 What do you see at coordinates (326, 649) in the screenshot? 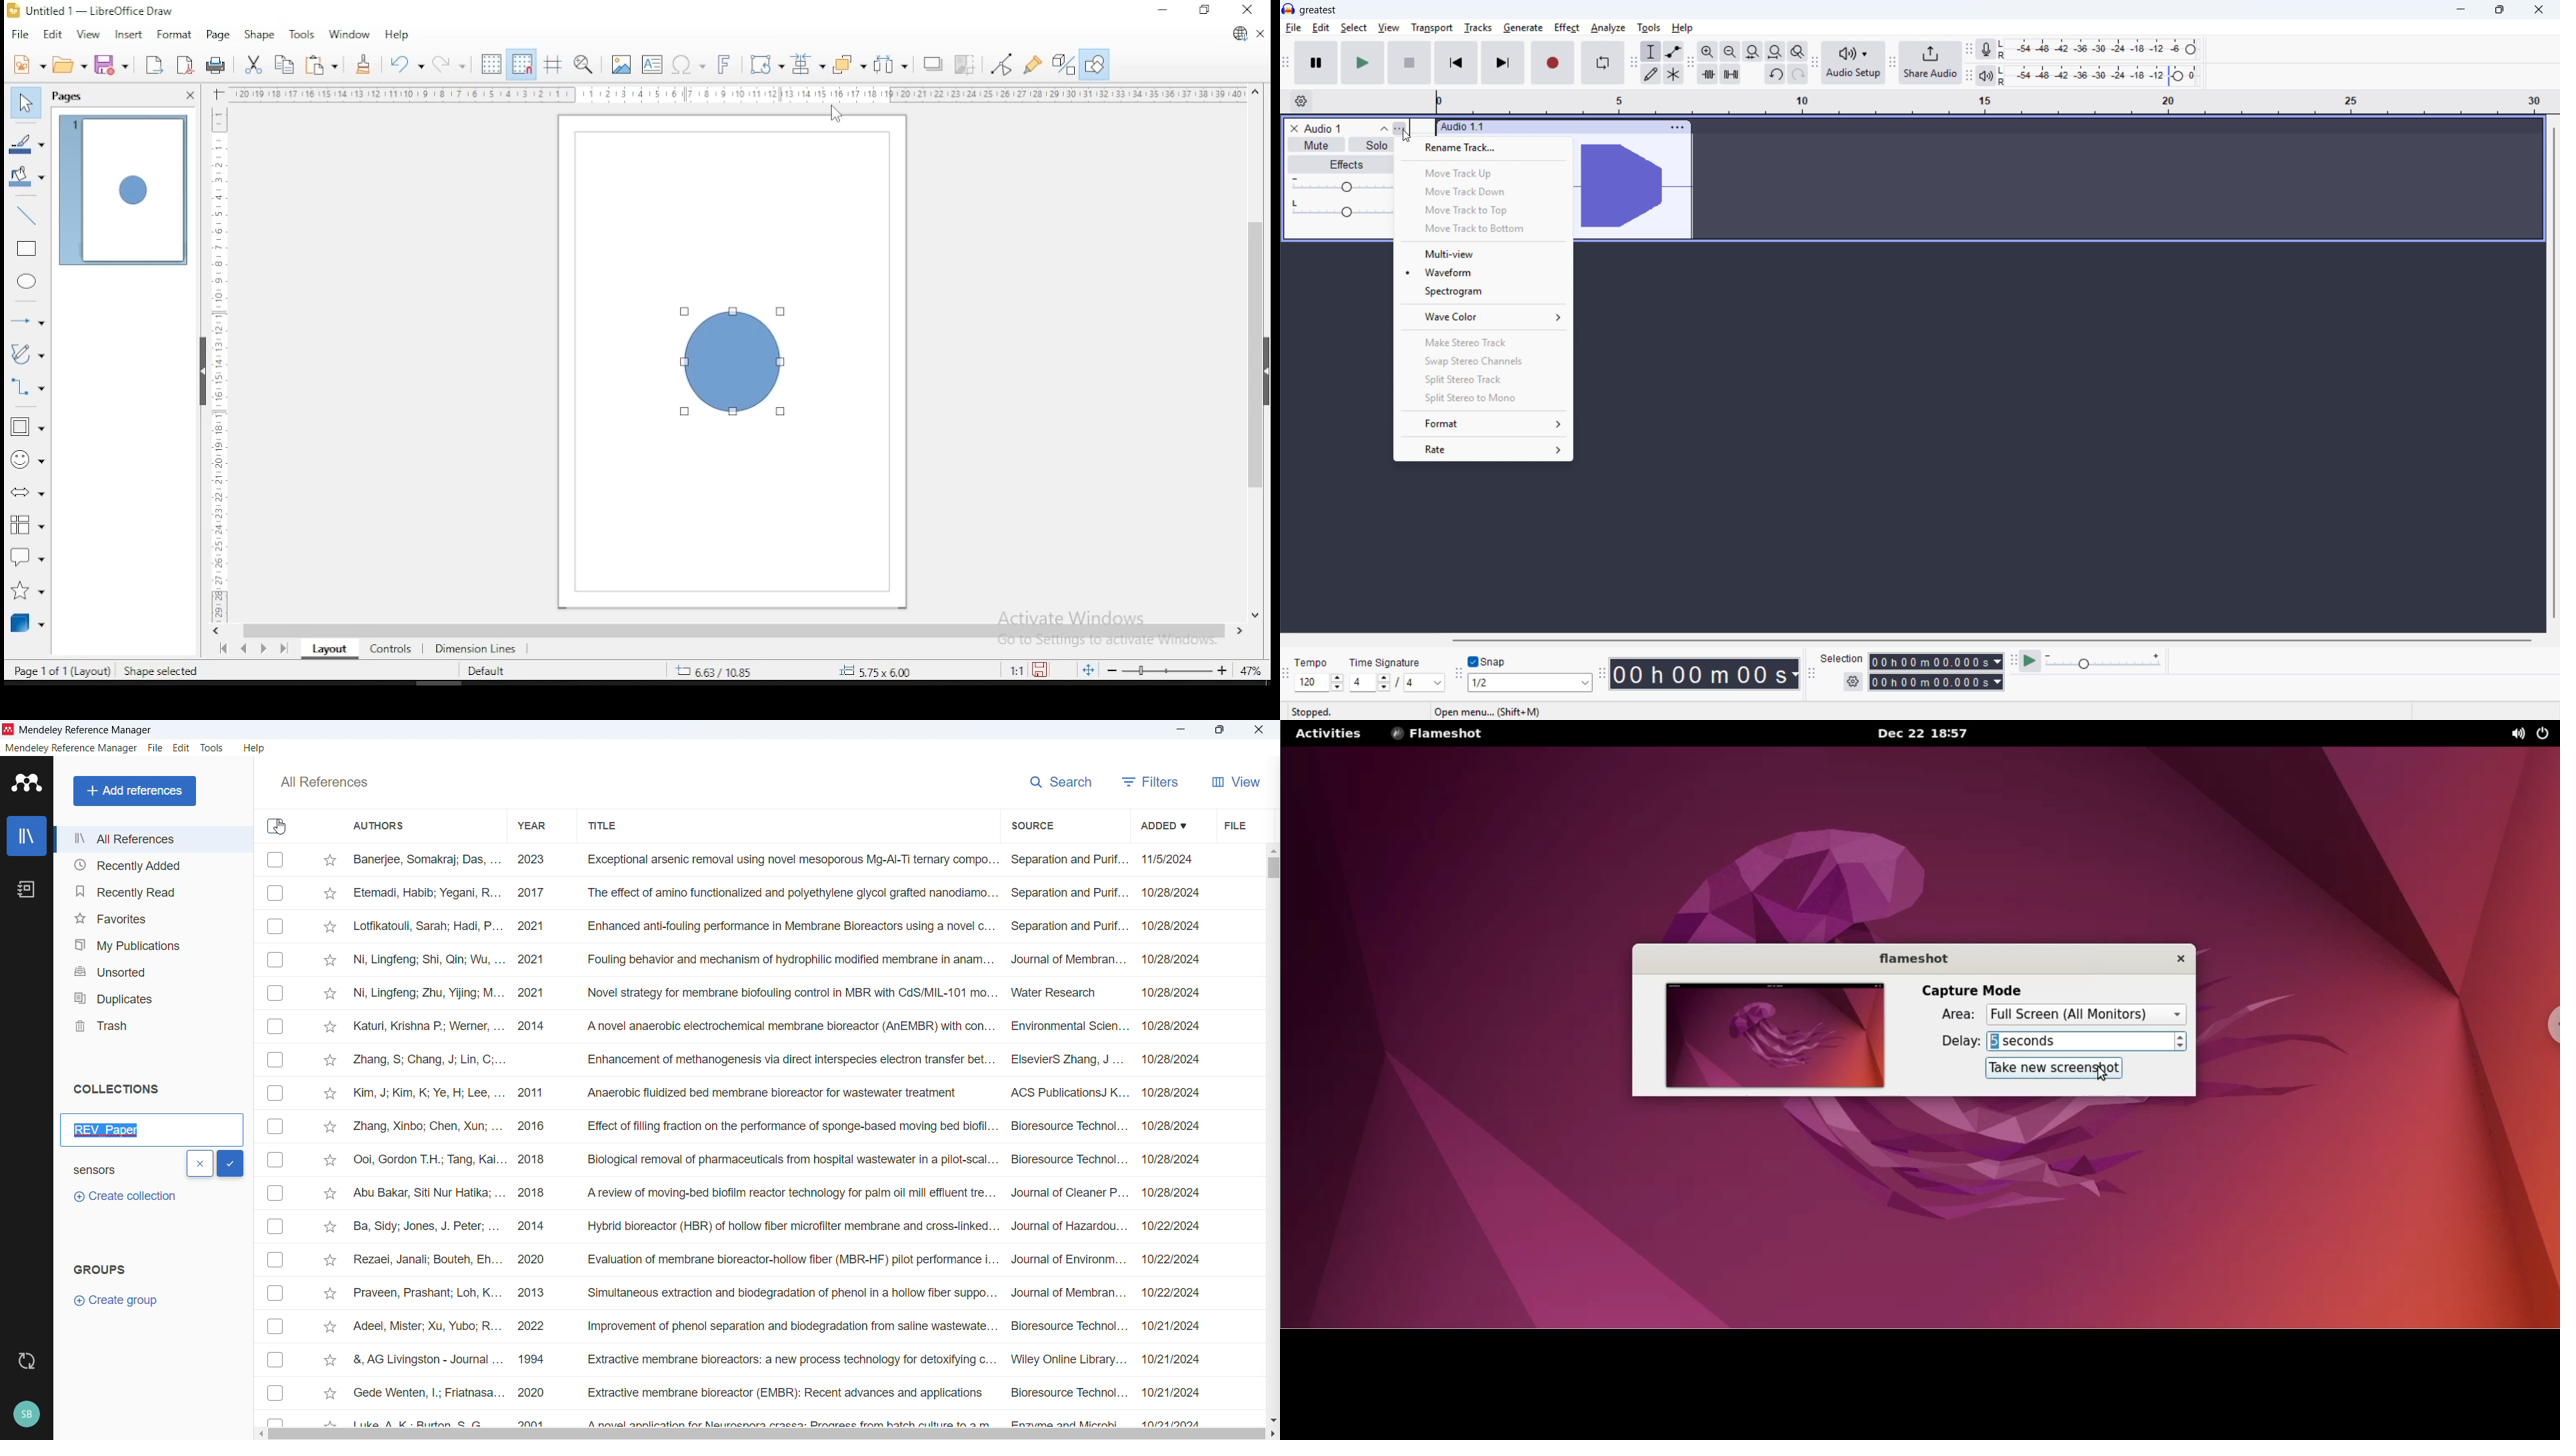
I see `layout` at bounding box center [326, 649].